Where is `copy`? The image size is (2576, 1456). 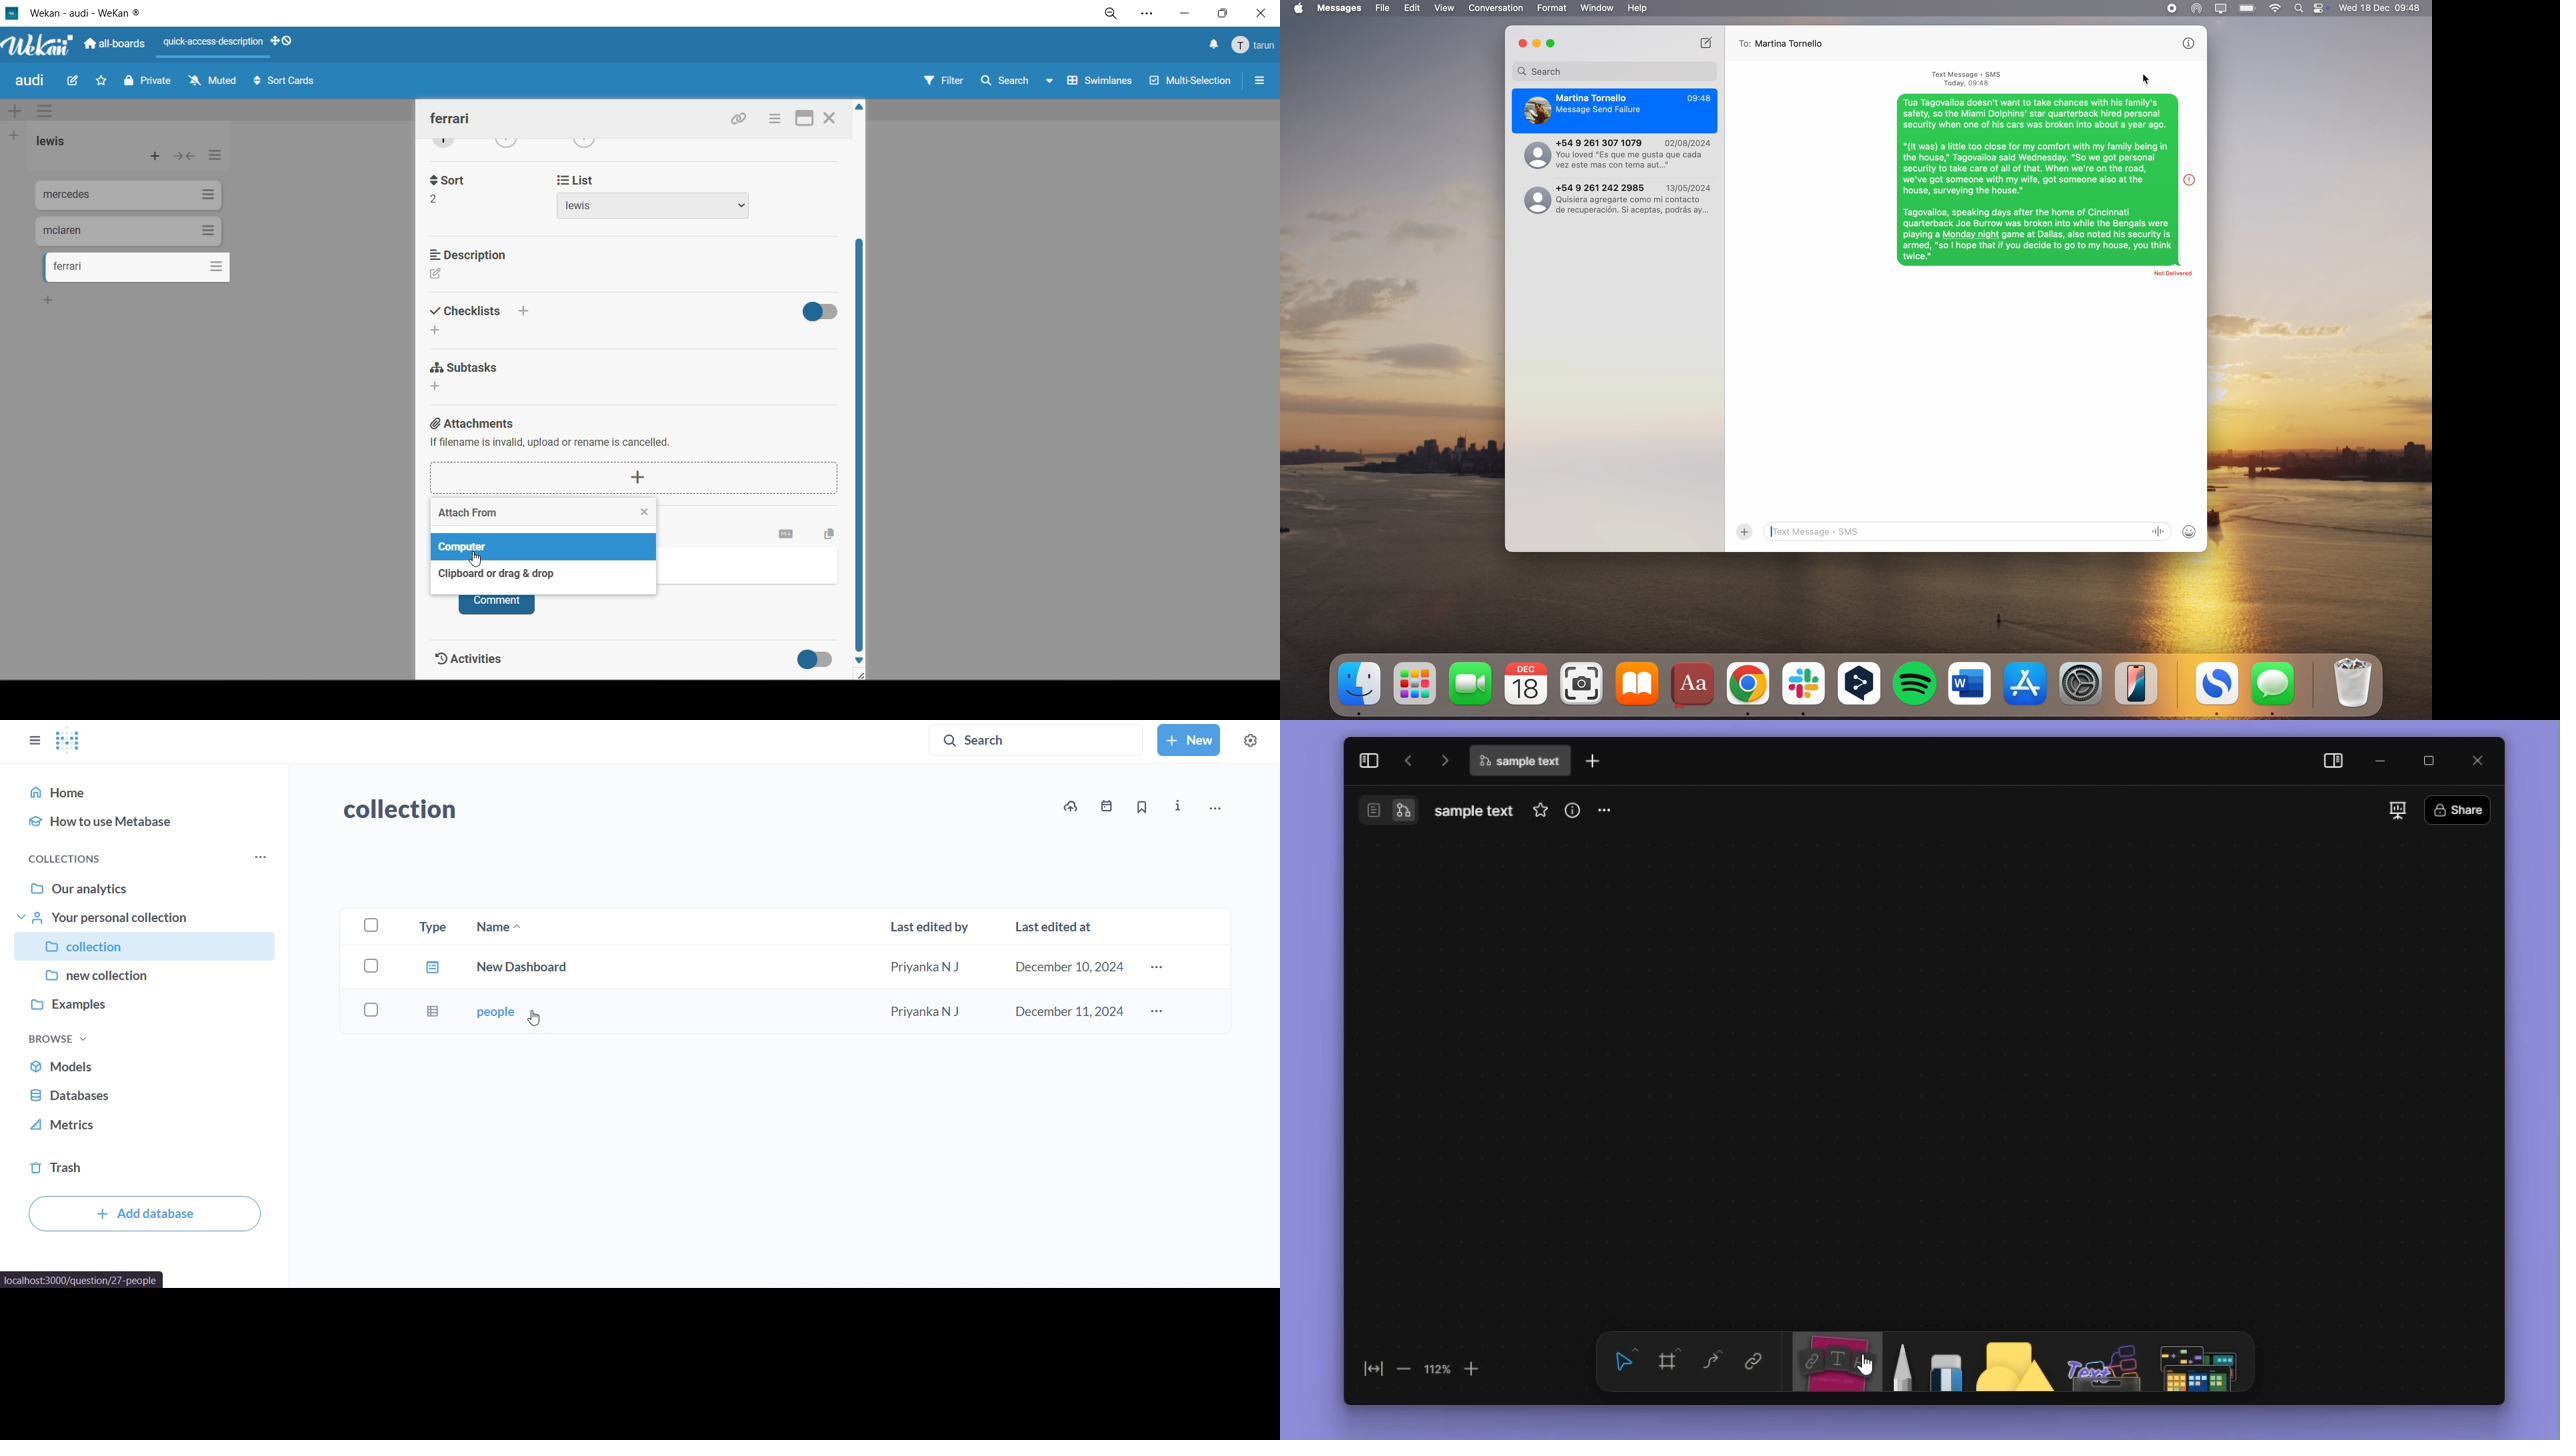 copy is located at coordinates (833, 532).